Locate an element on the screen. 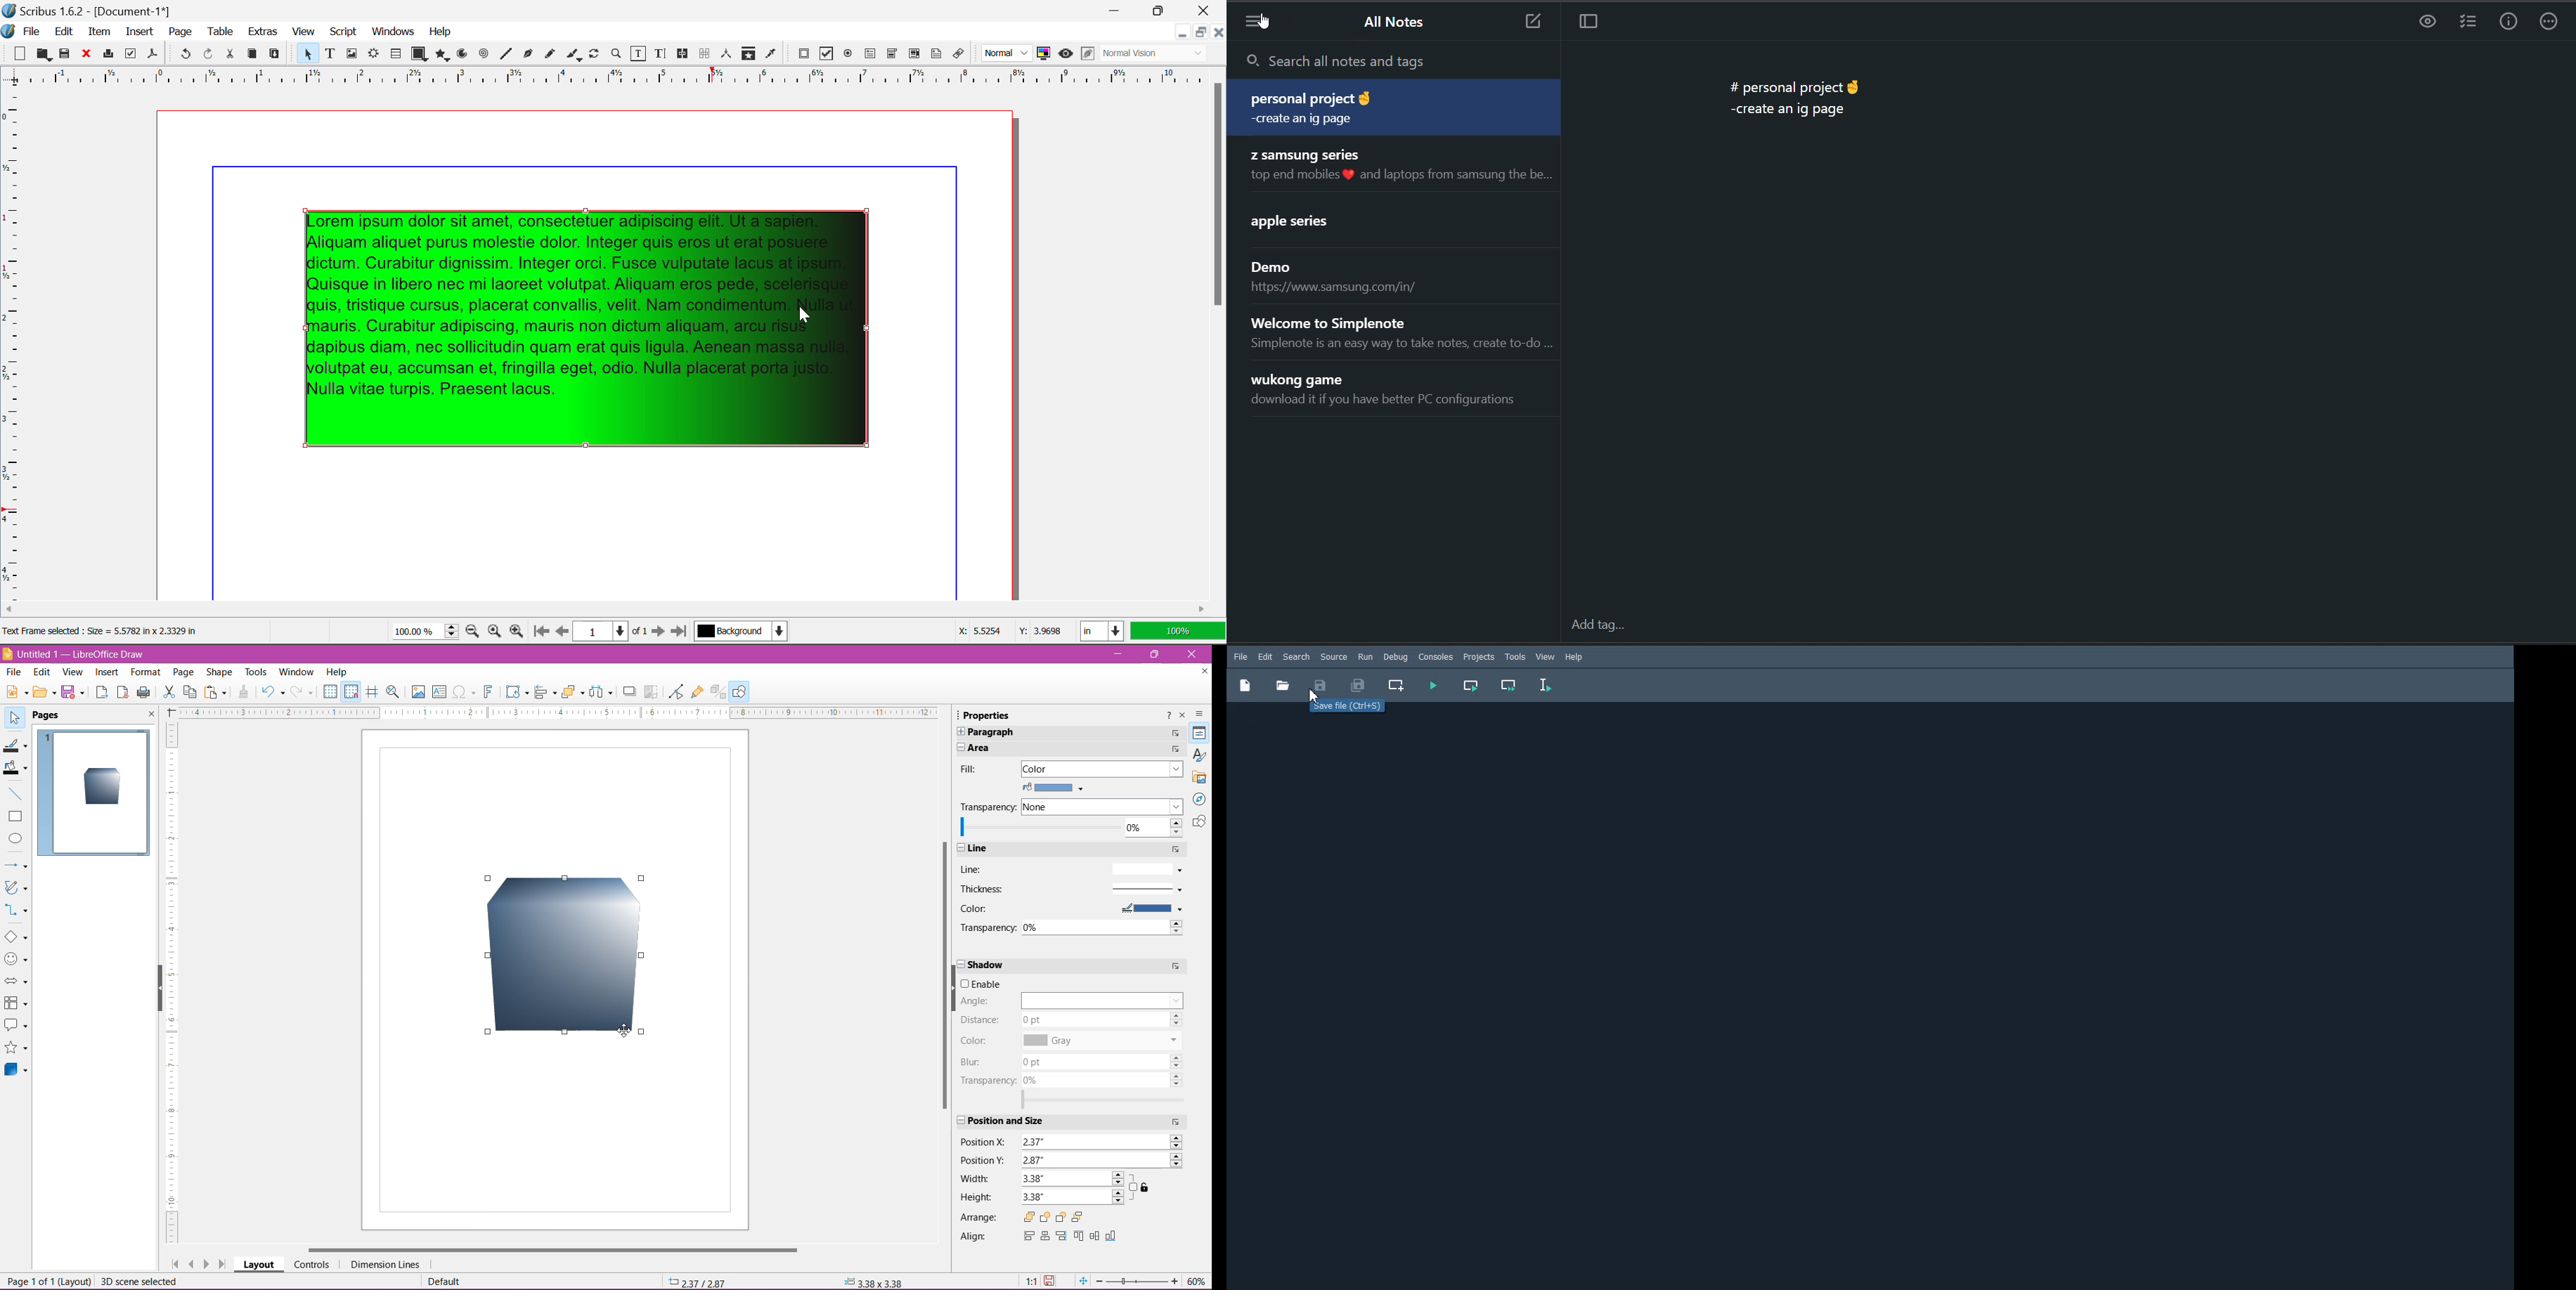  Horizontal Scroll Bar is located at coordinates (551, 1250).